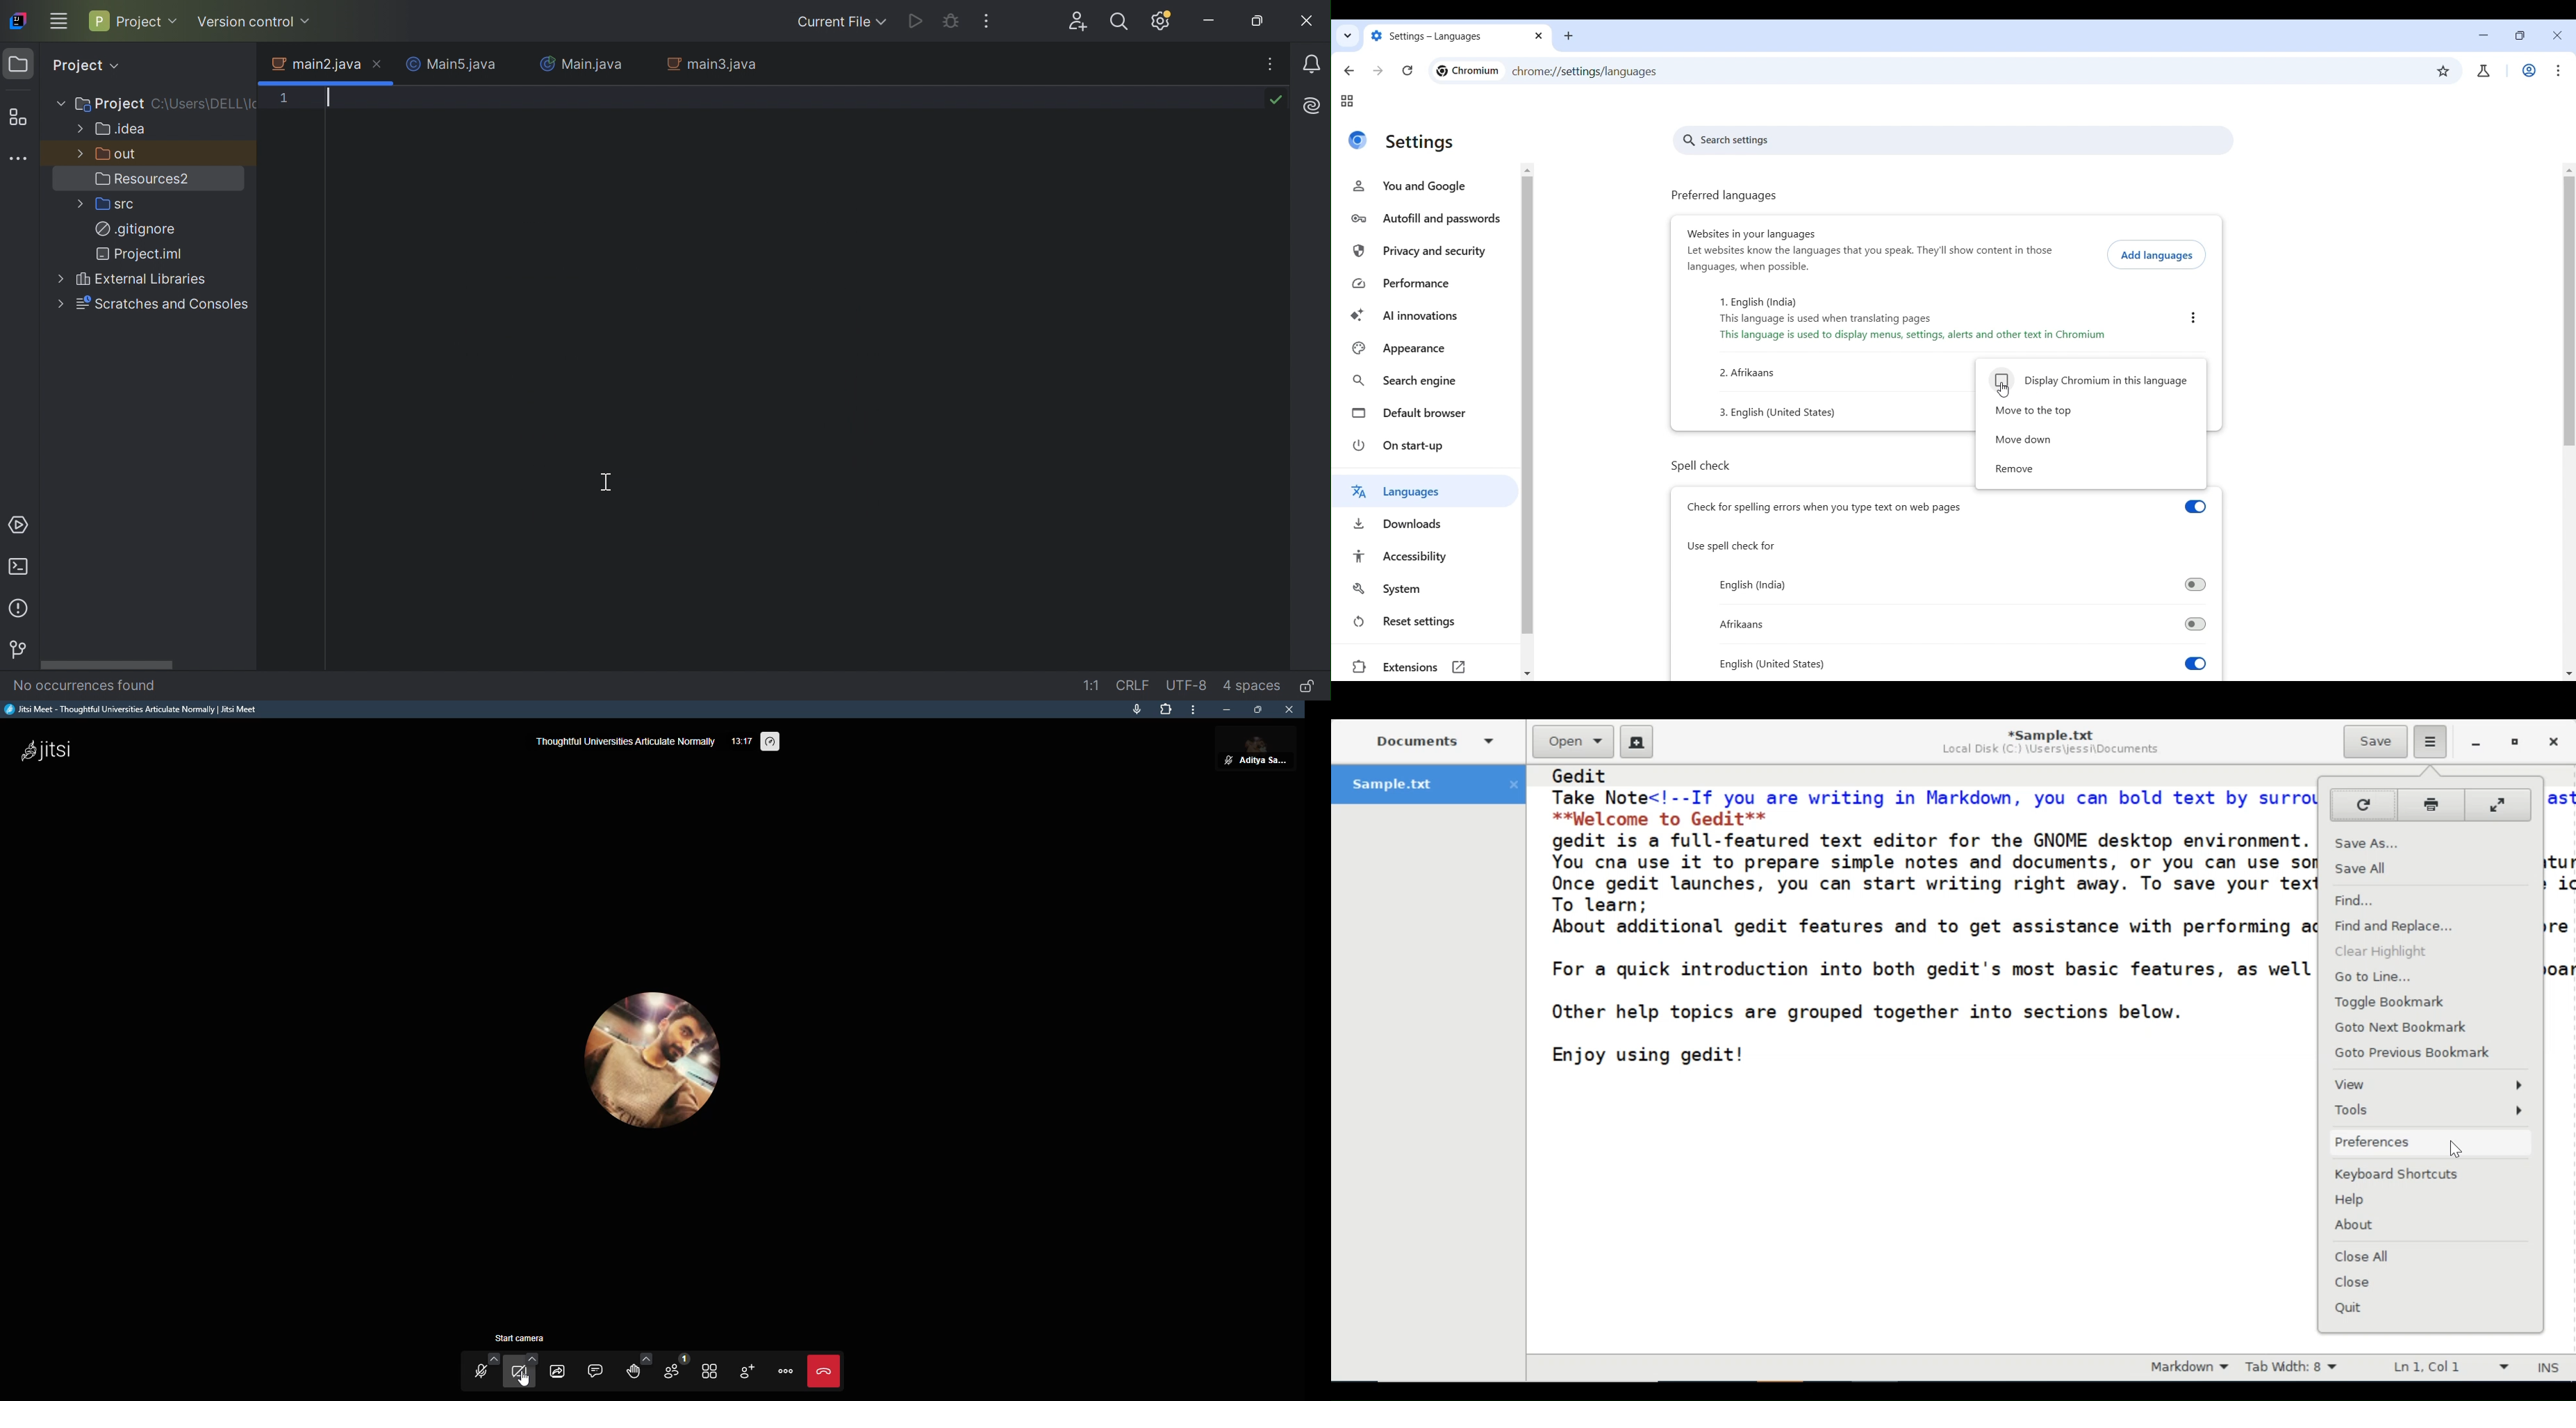 This screenshot has width=2576, height=1428. I want to click on *Sample.txt, so click(2049, 734).